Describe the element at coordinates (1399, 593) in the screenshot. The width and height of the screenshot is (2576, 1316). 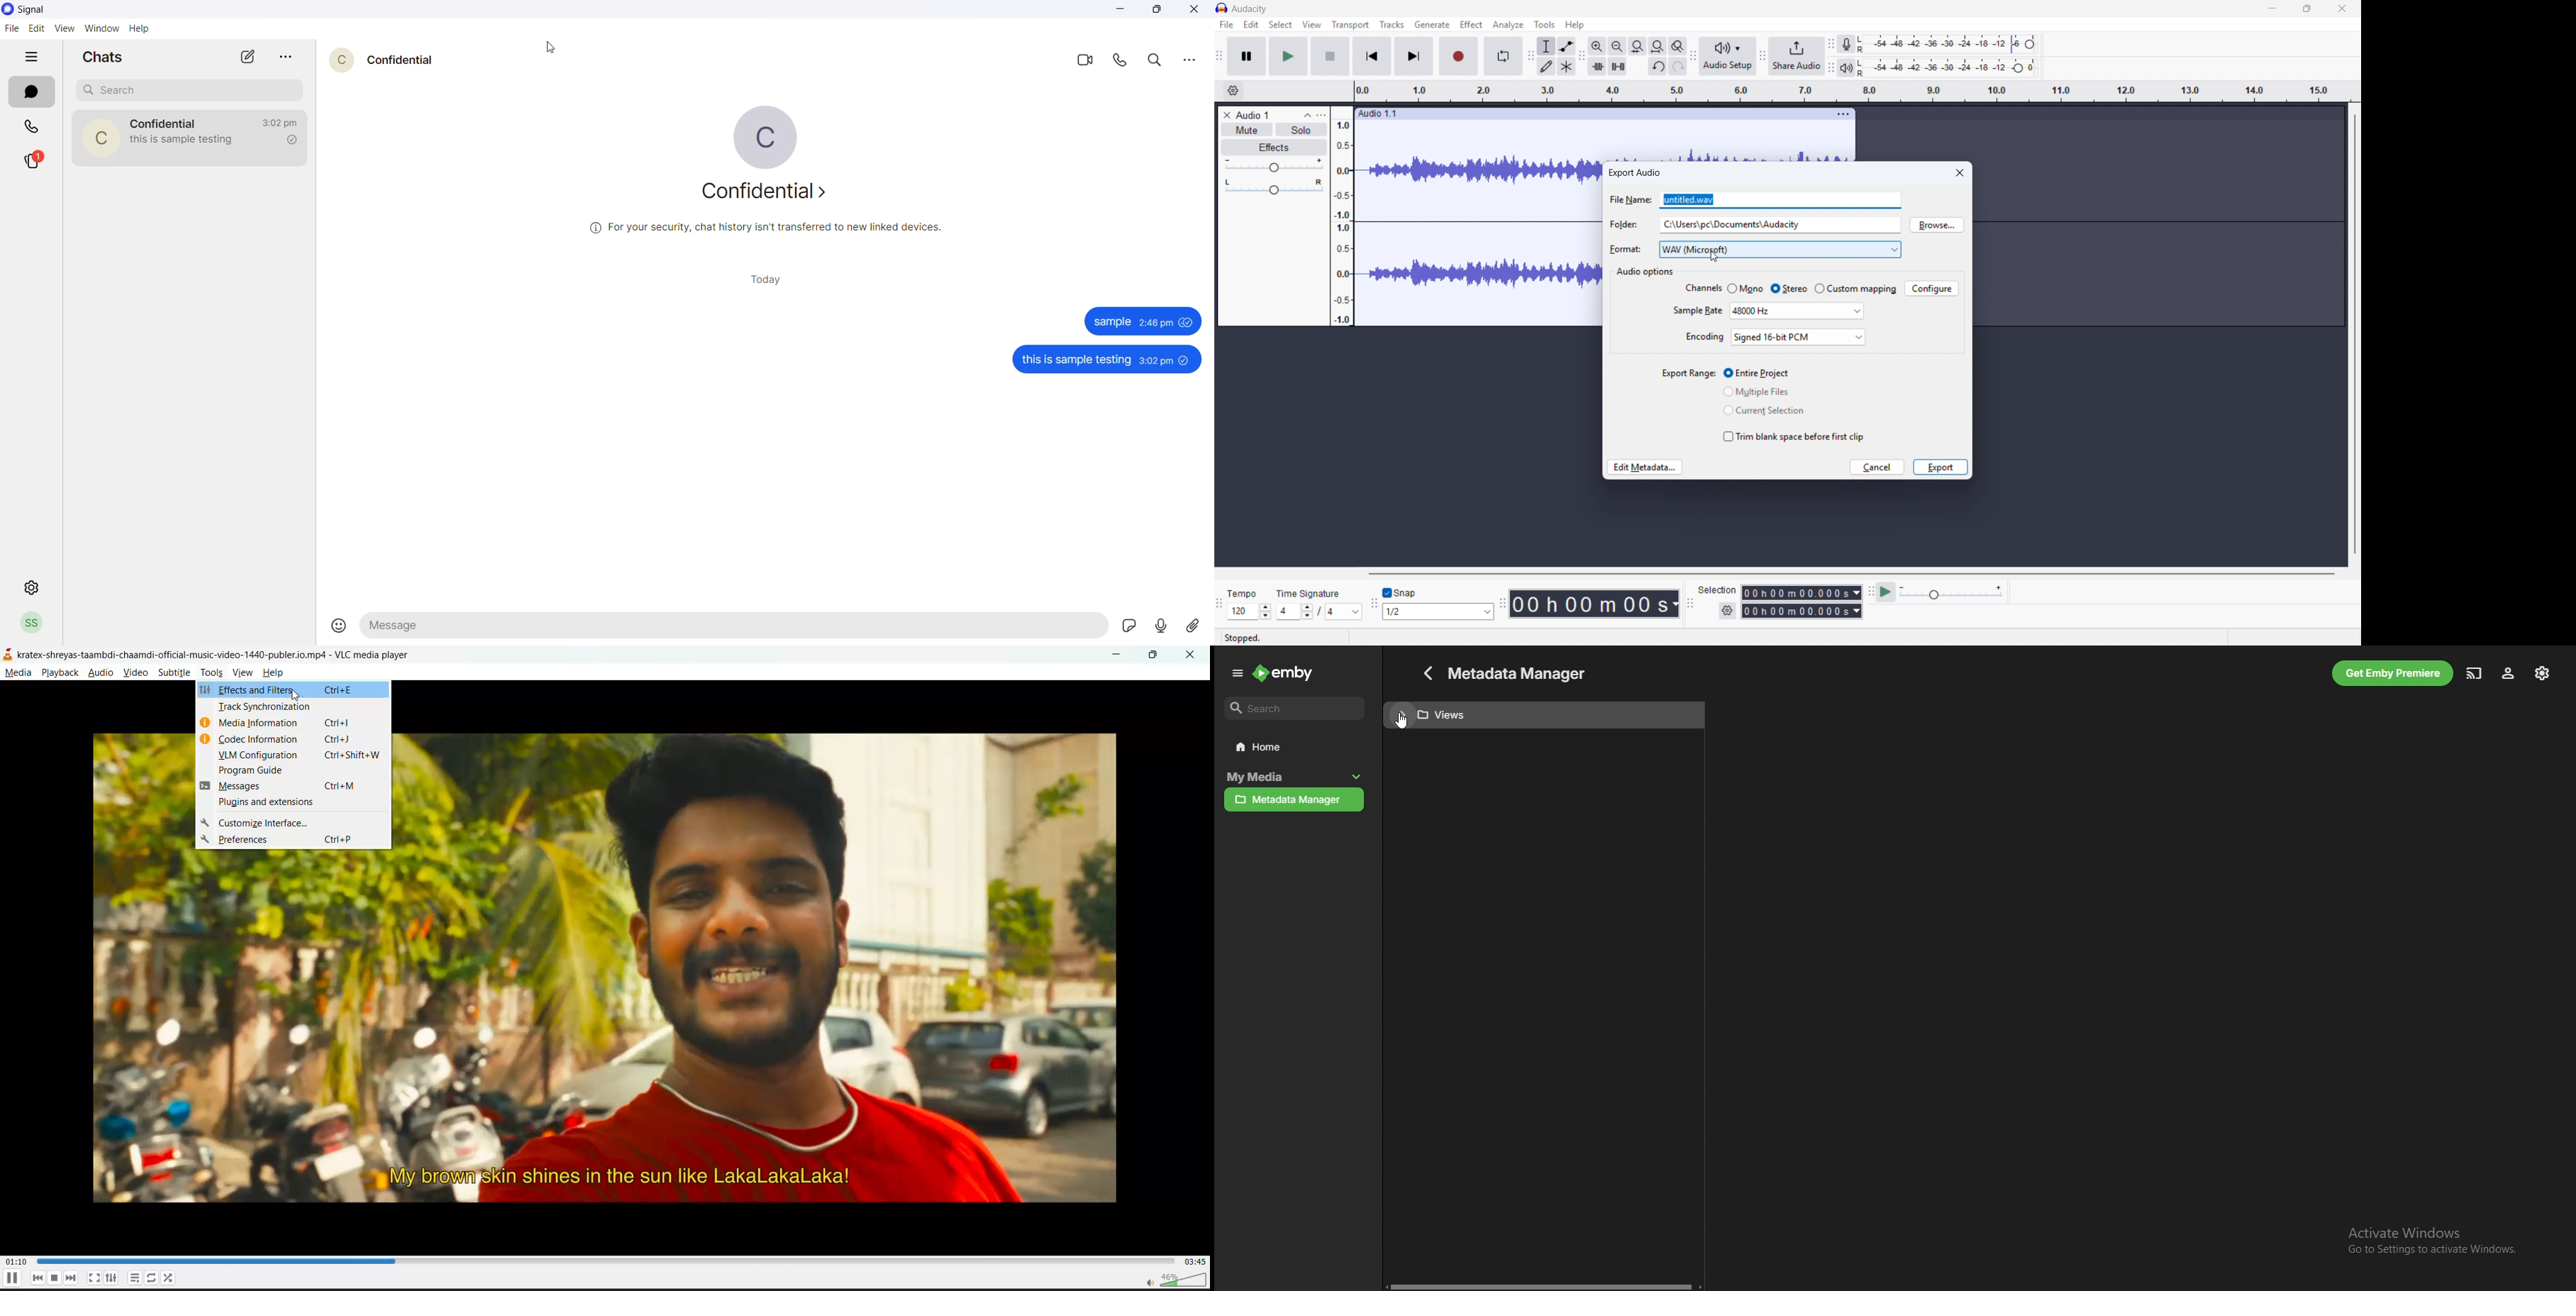
I see `Toggle snap` at that location.